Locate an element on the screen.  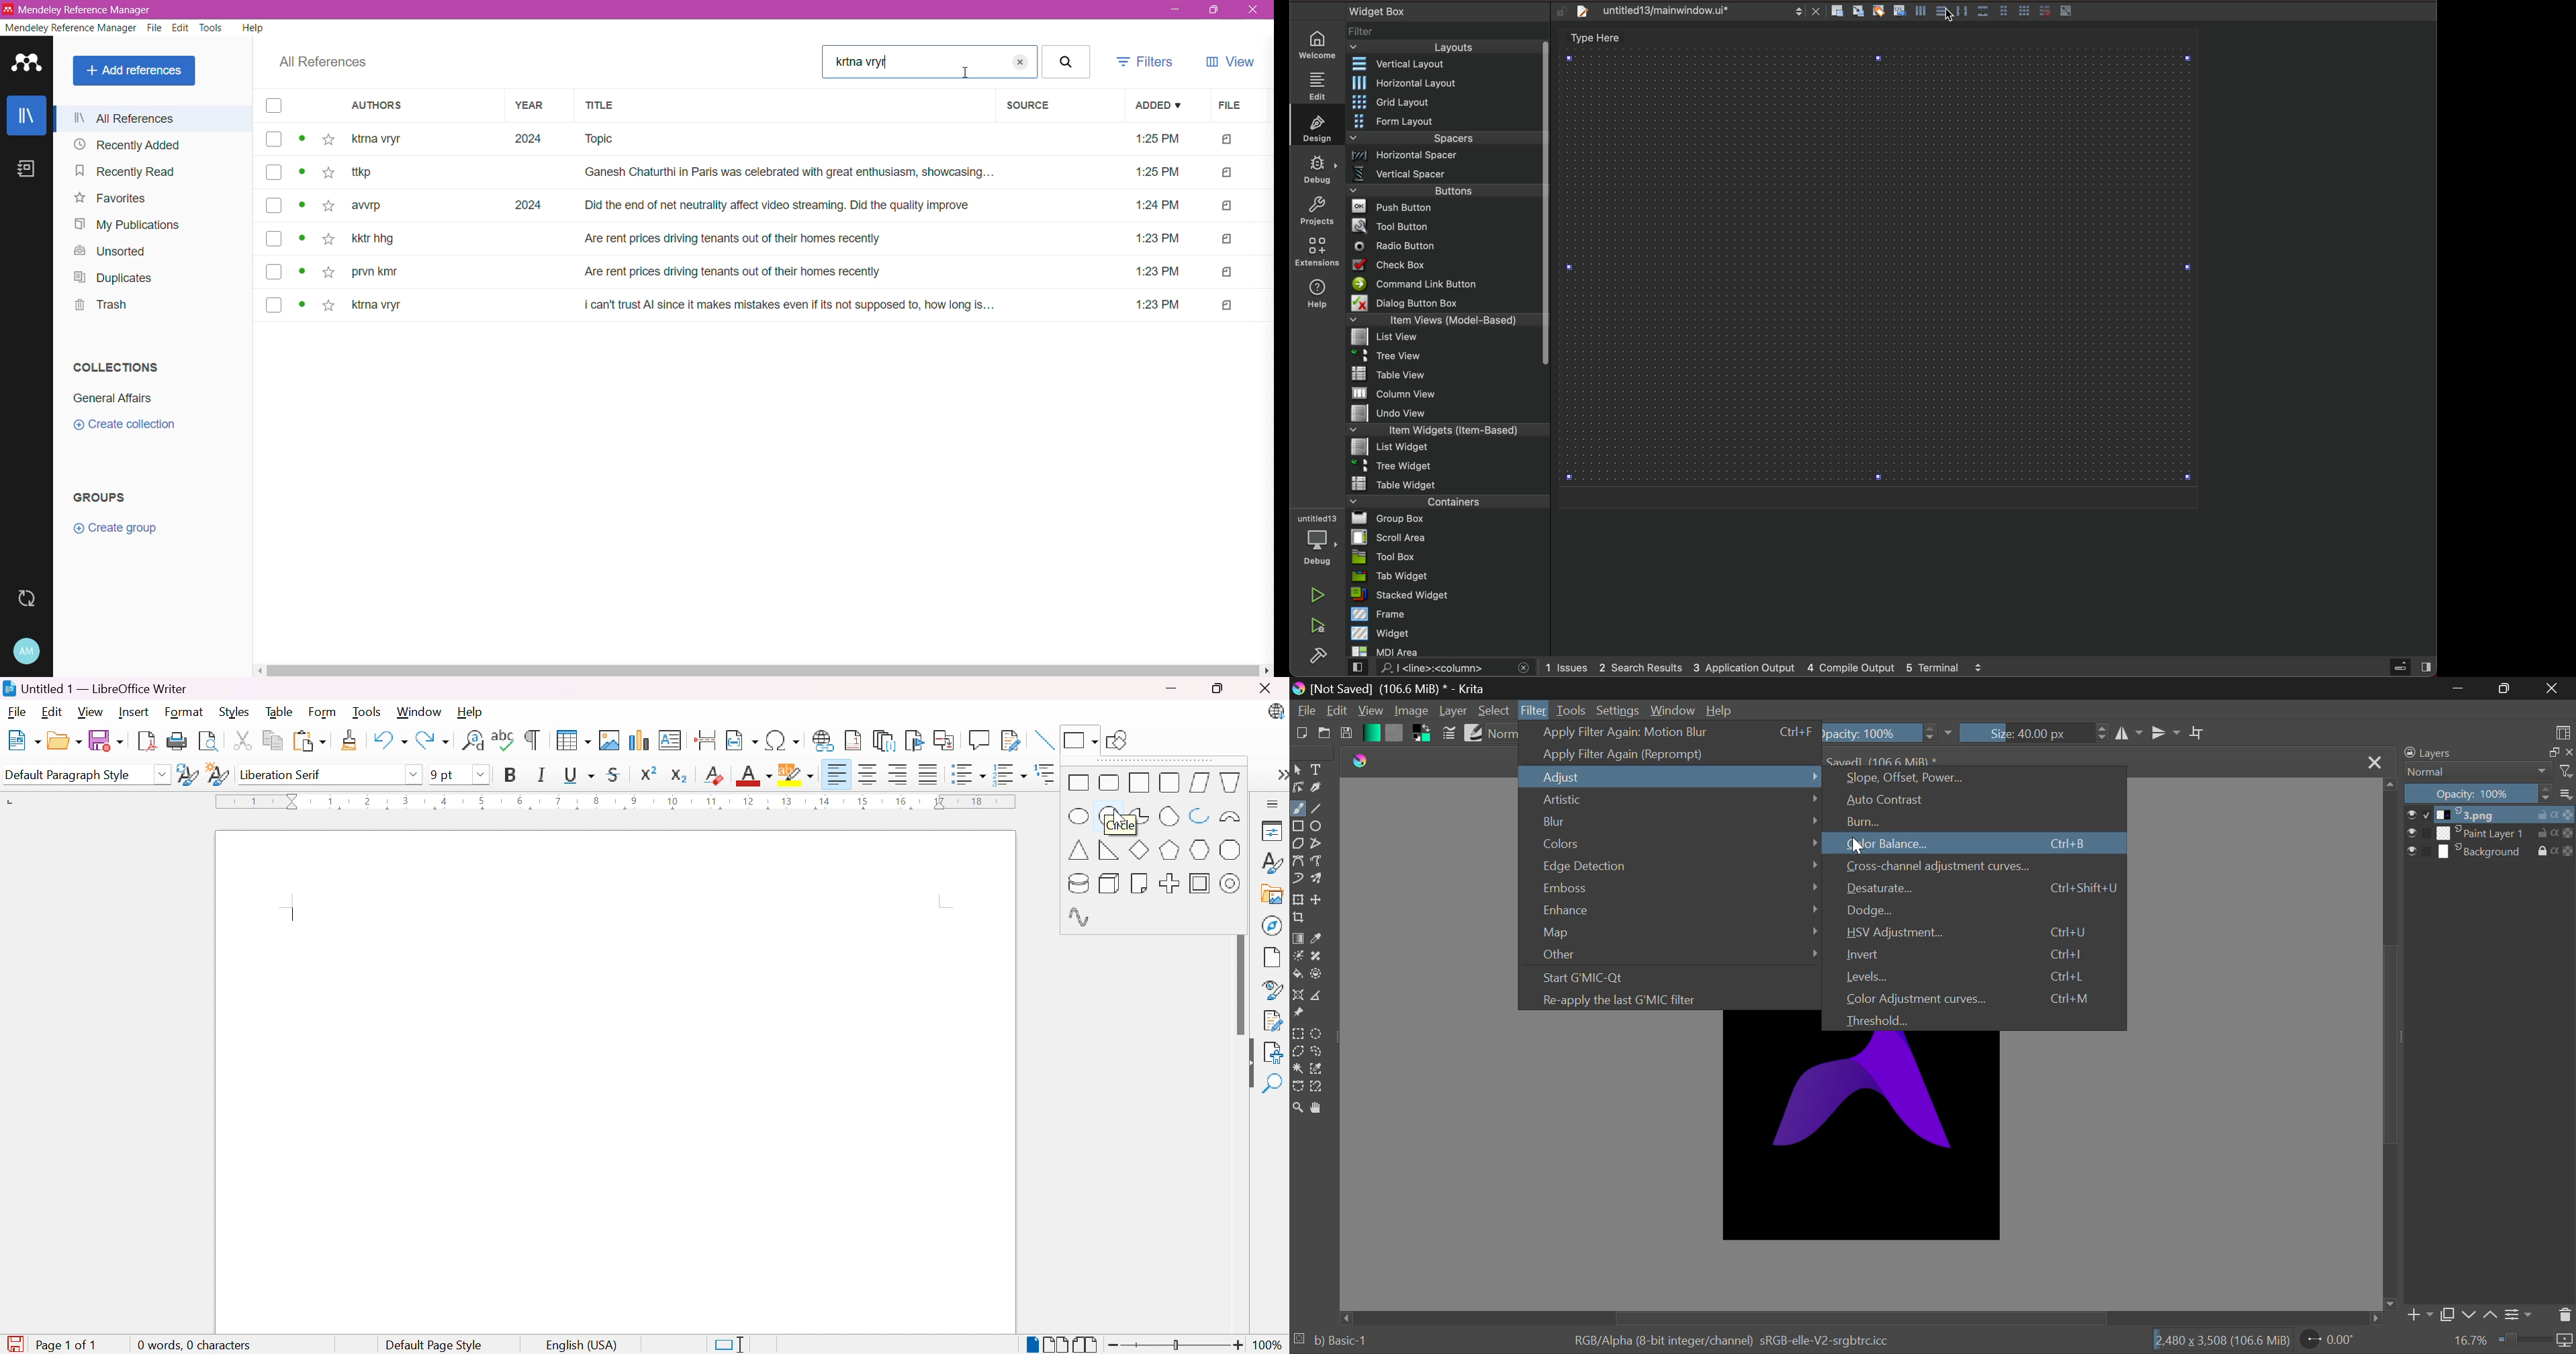
view status of the file is located at coordinates (303, 271).